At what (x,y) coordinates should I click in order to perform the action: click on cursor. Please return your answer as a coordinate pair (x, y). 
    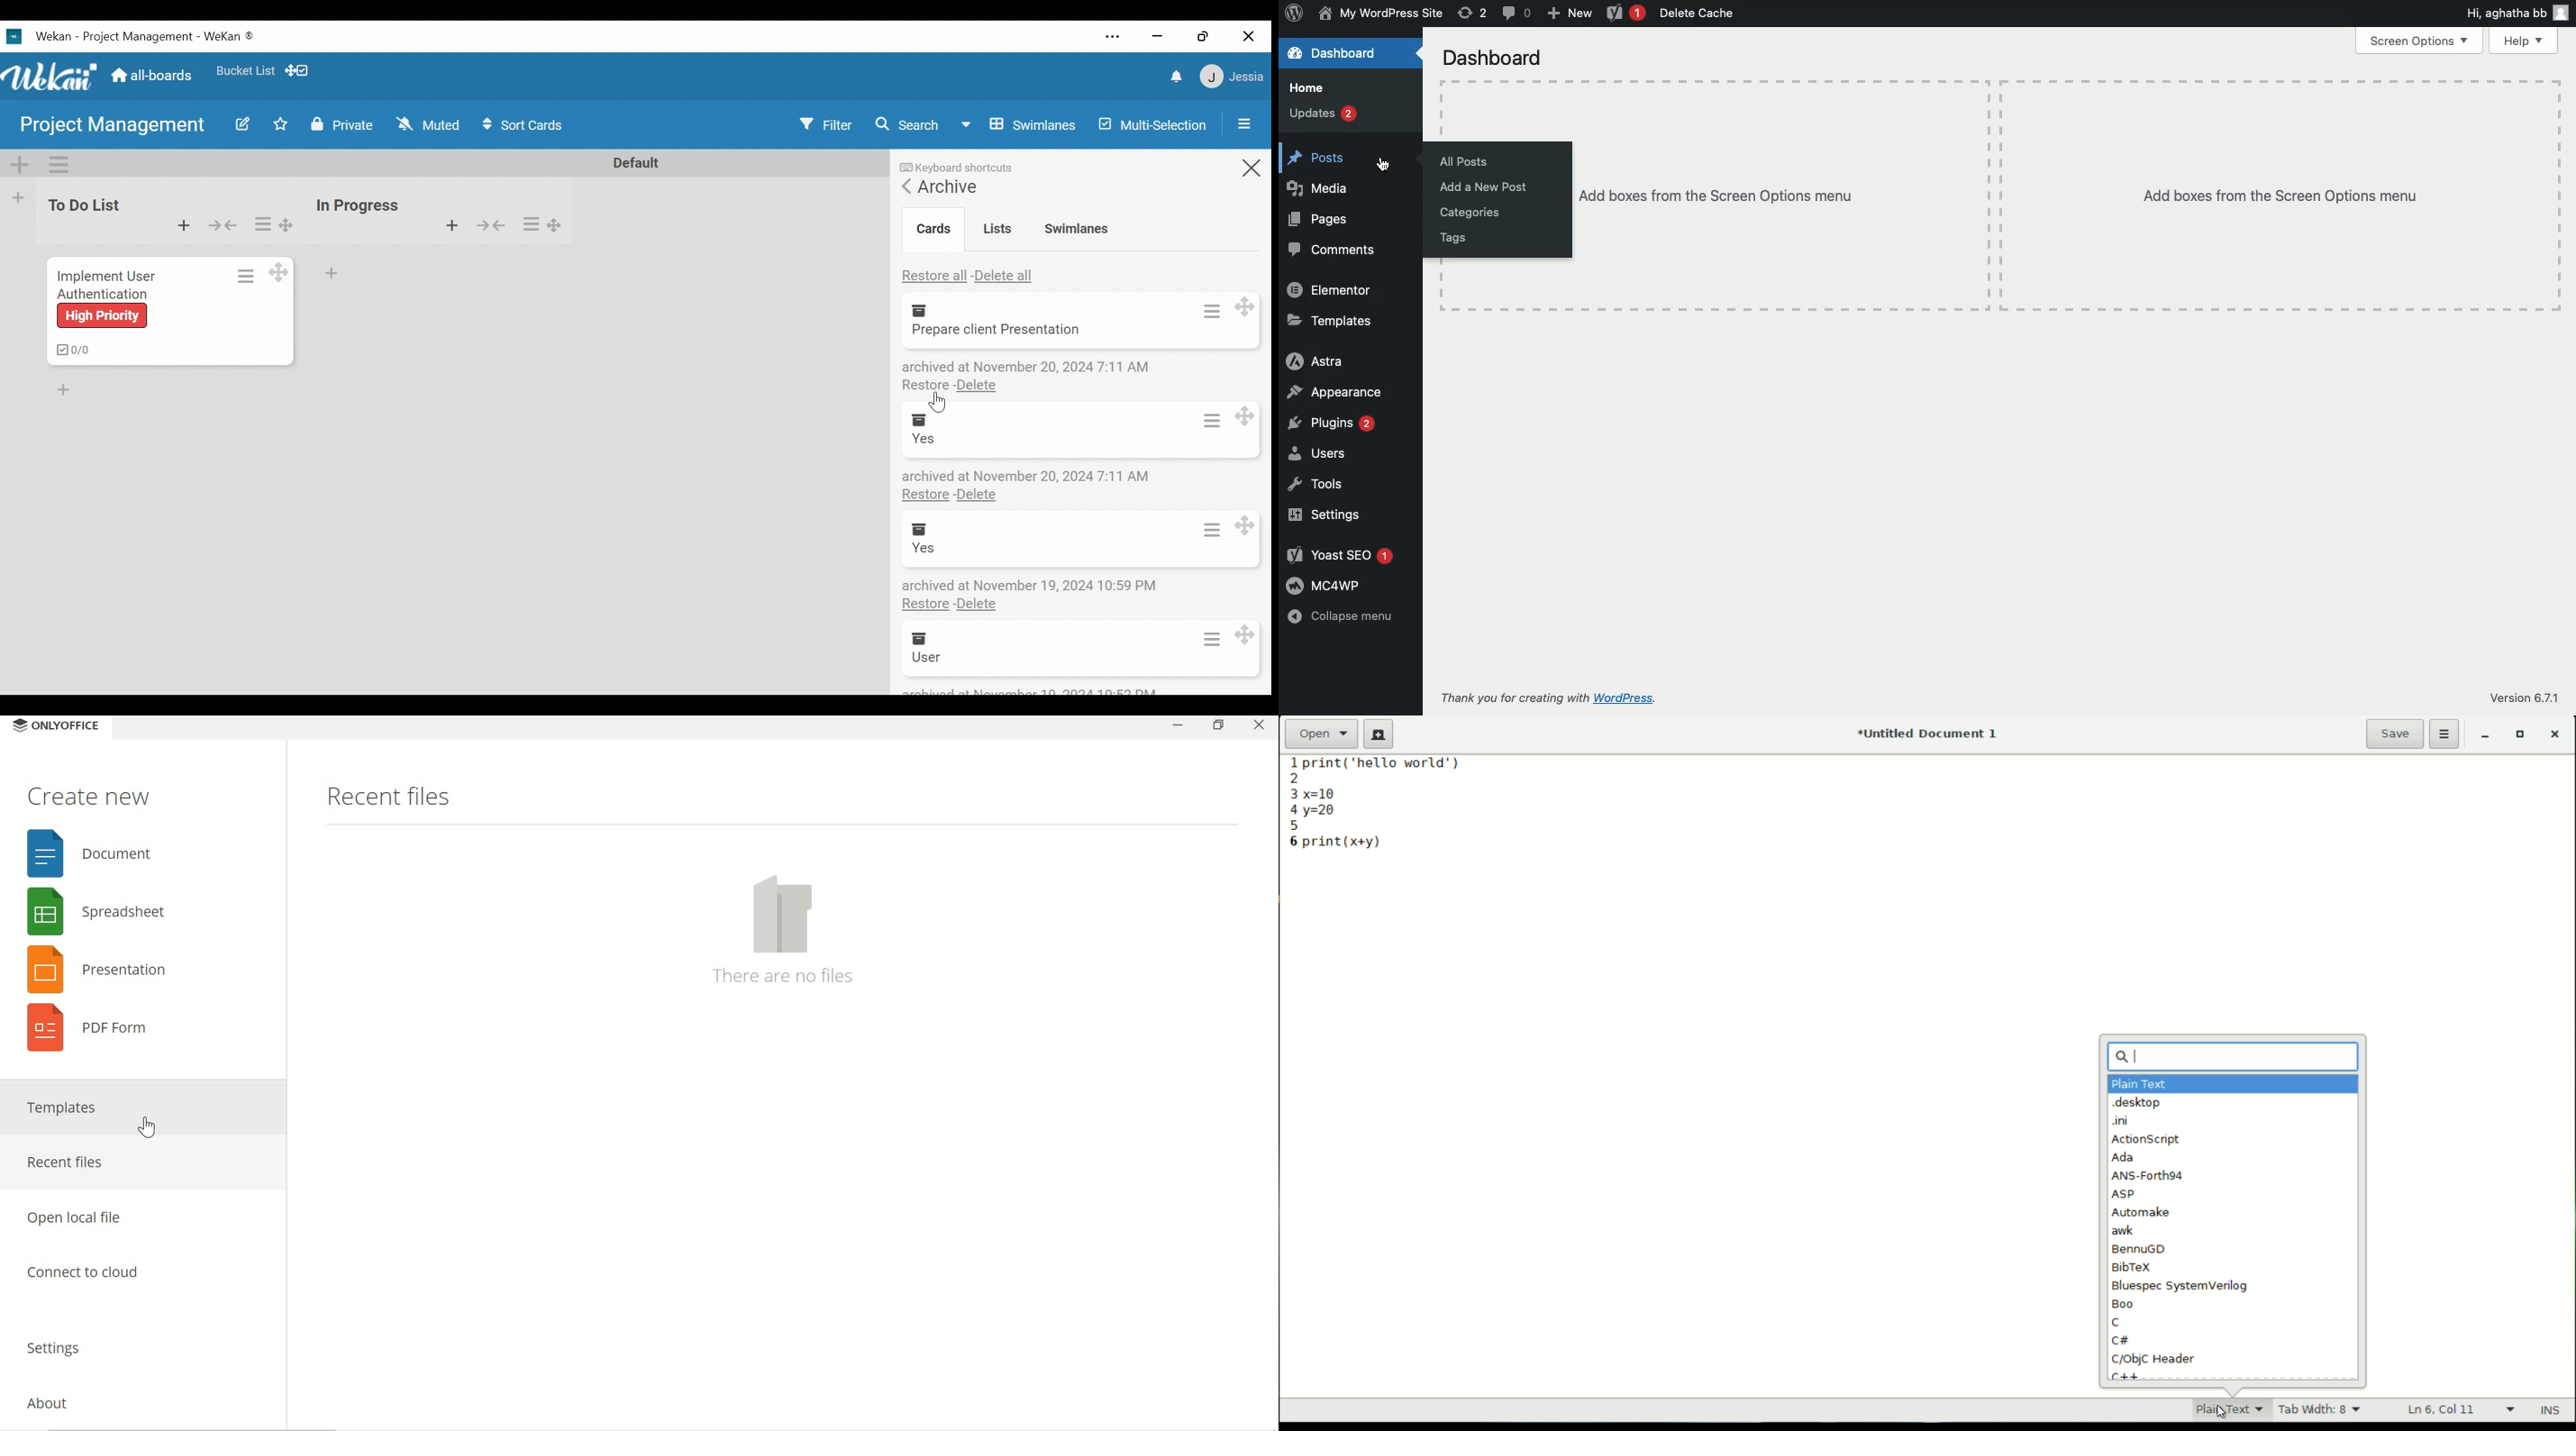
    Looking at the image, I should click on (2140, 1056).